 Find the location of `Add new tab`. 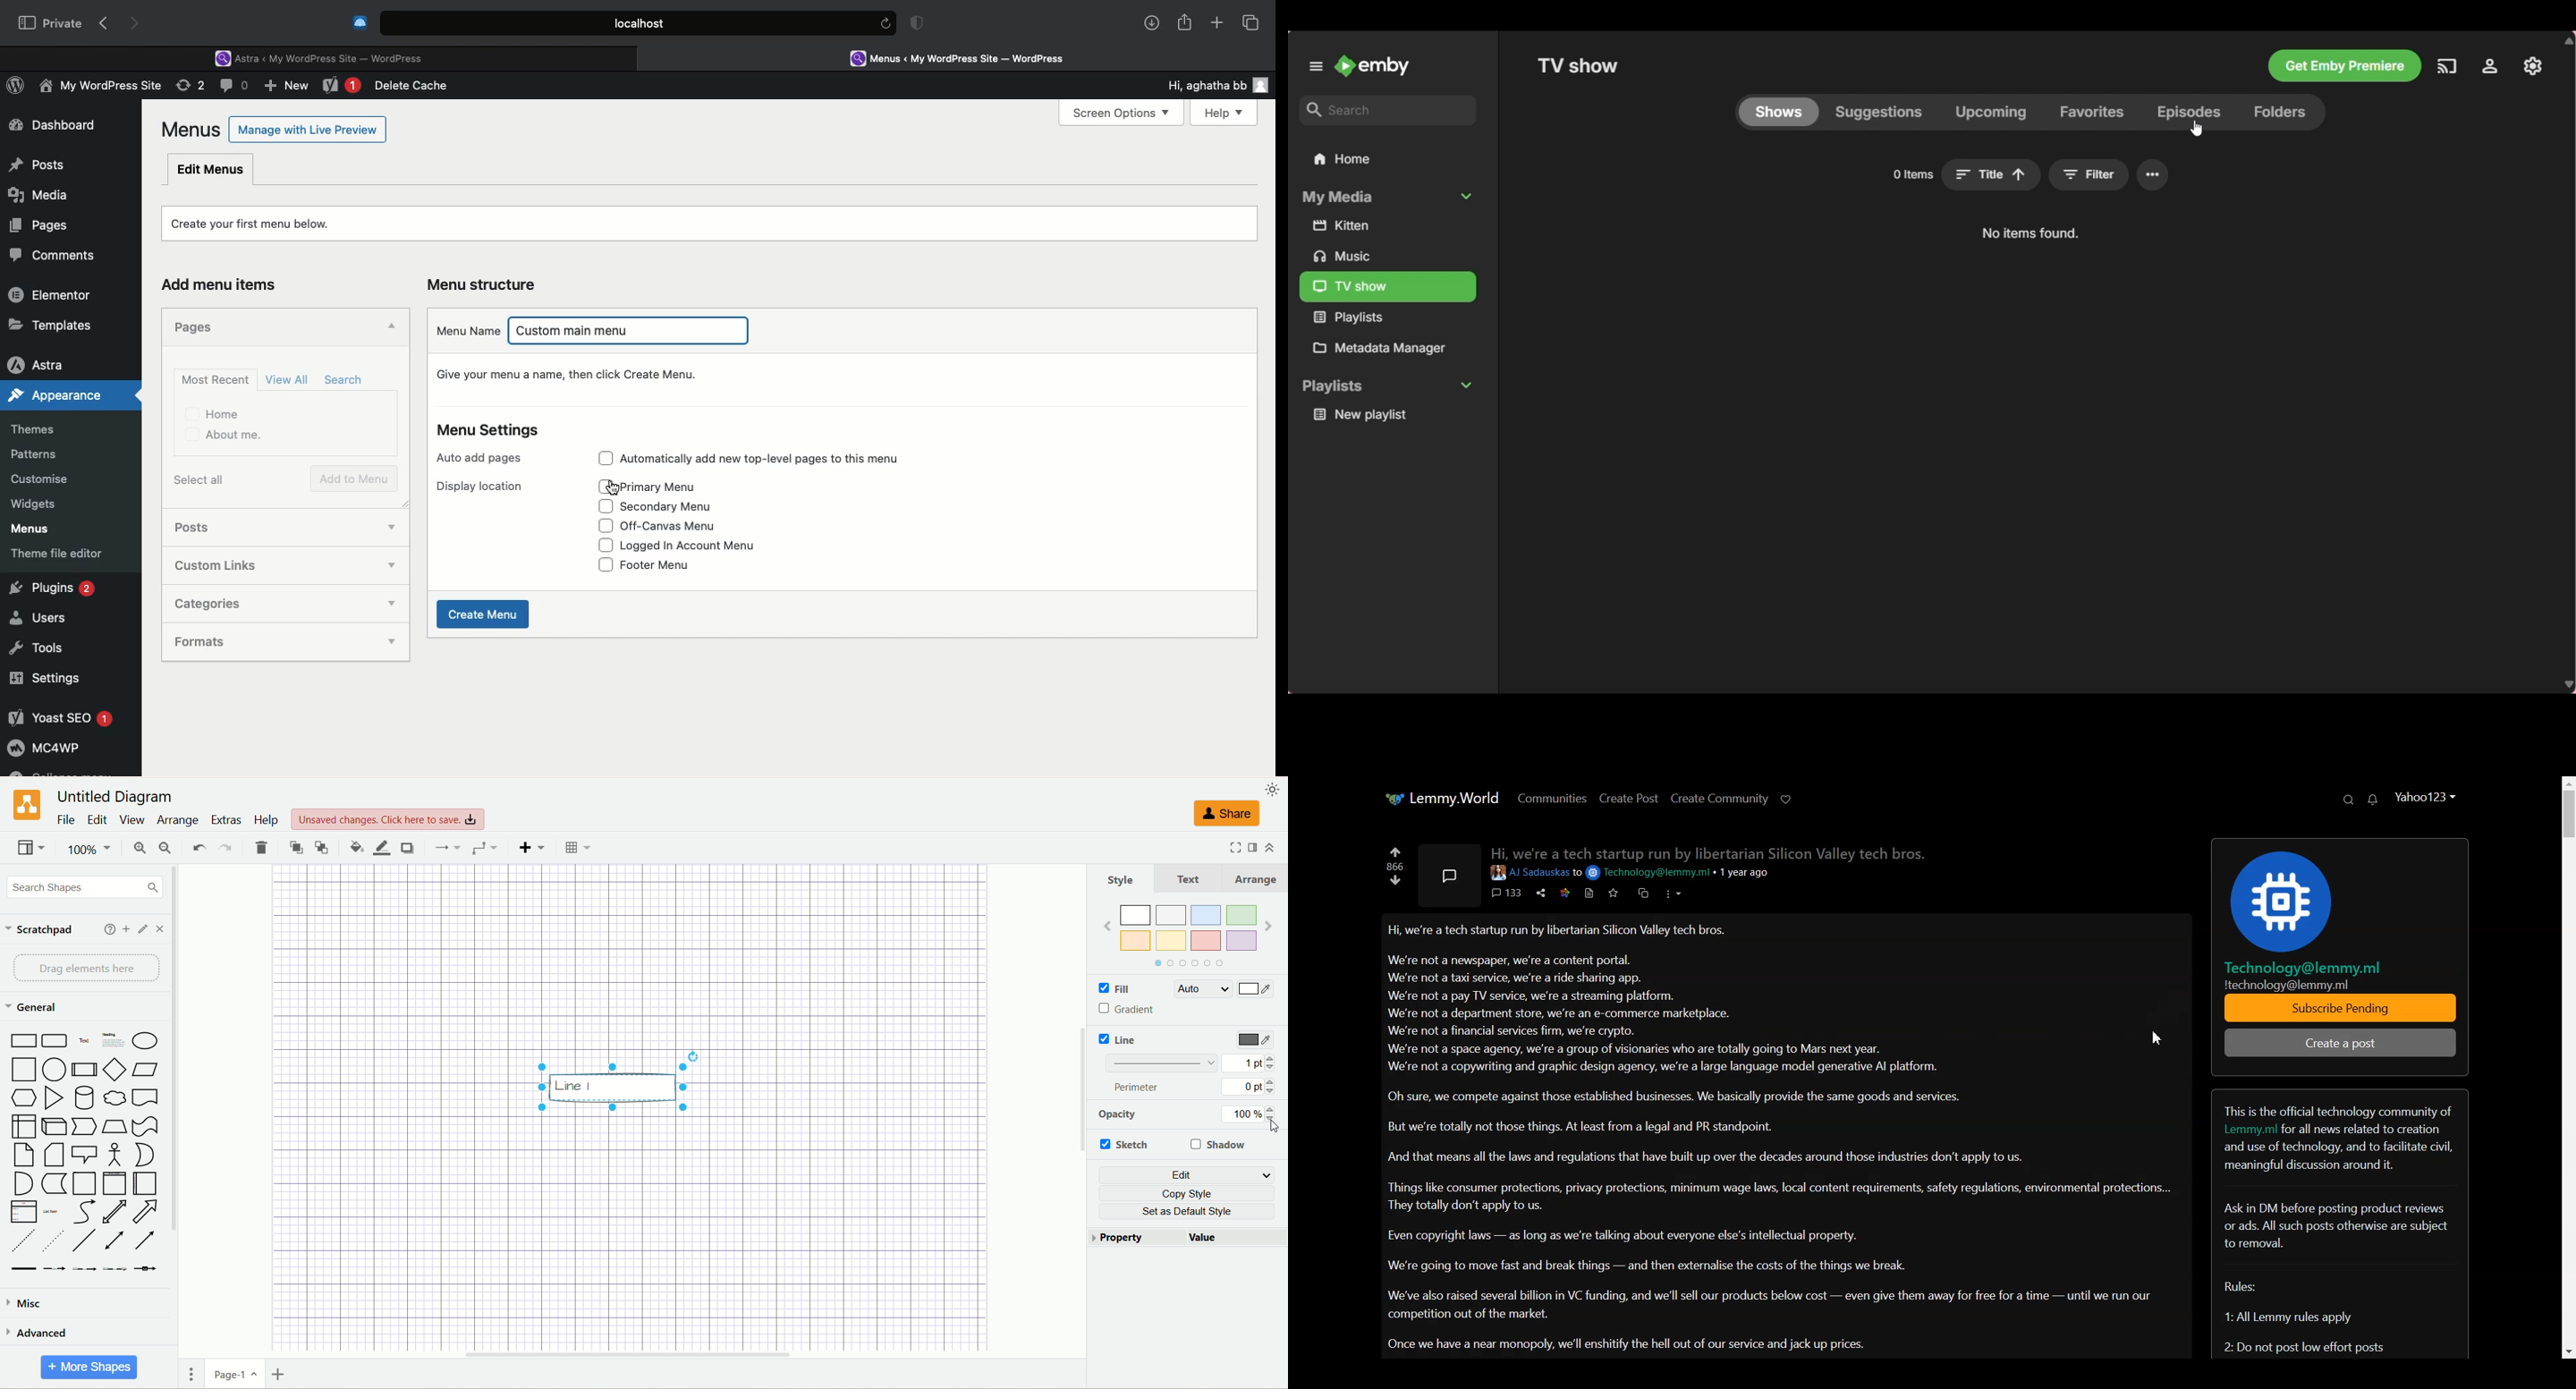

Add new tab is located at coordinates (1218, 26).